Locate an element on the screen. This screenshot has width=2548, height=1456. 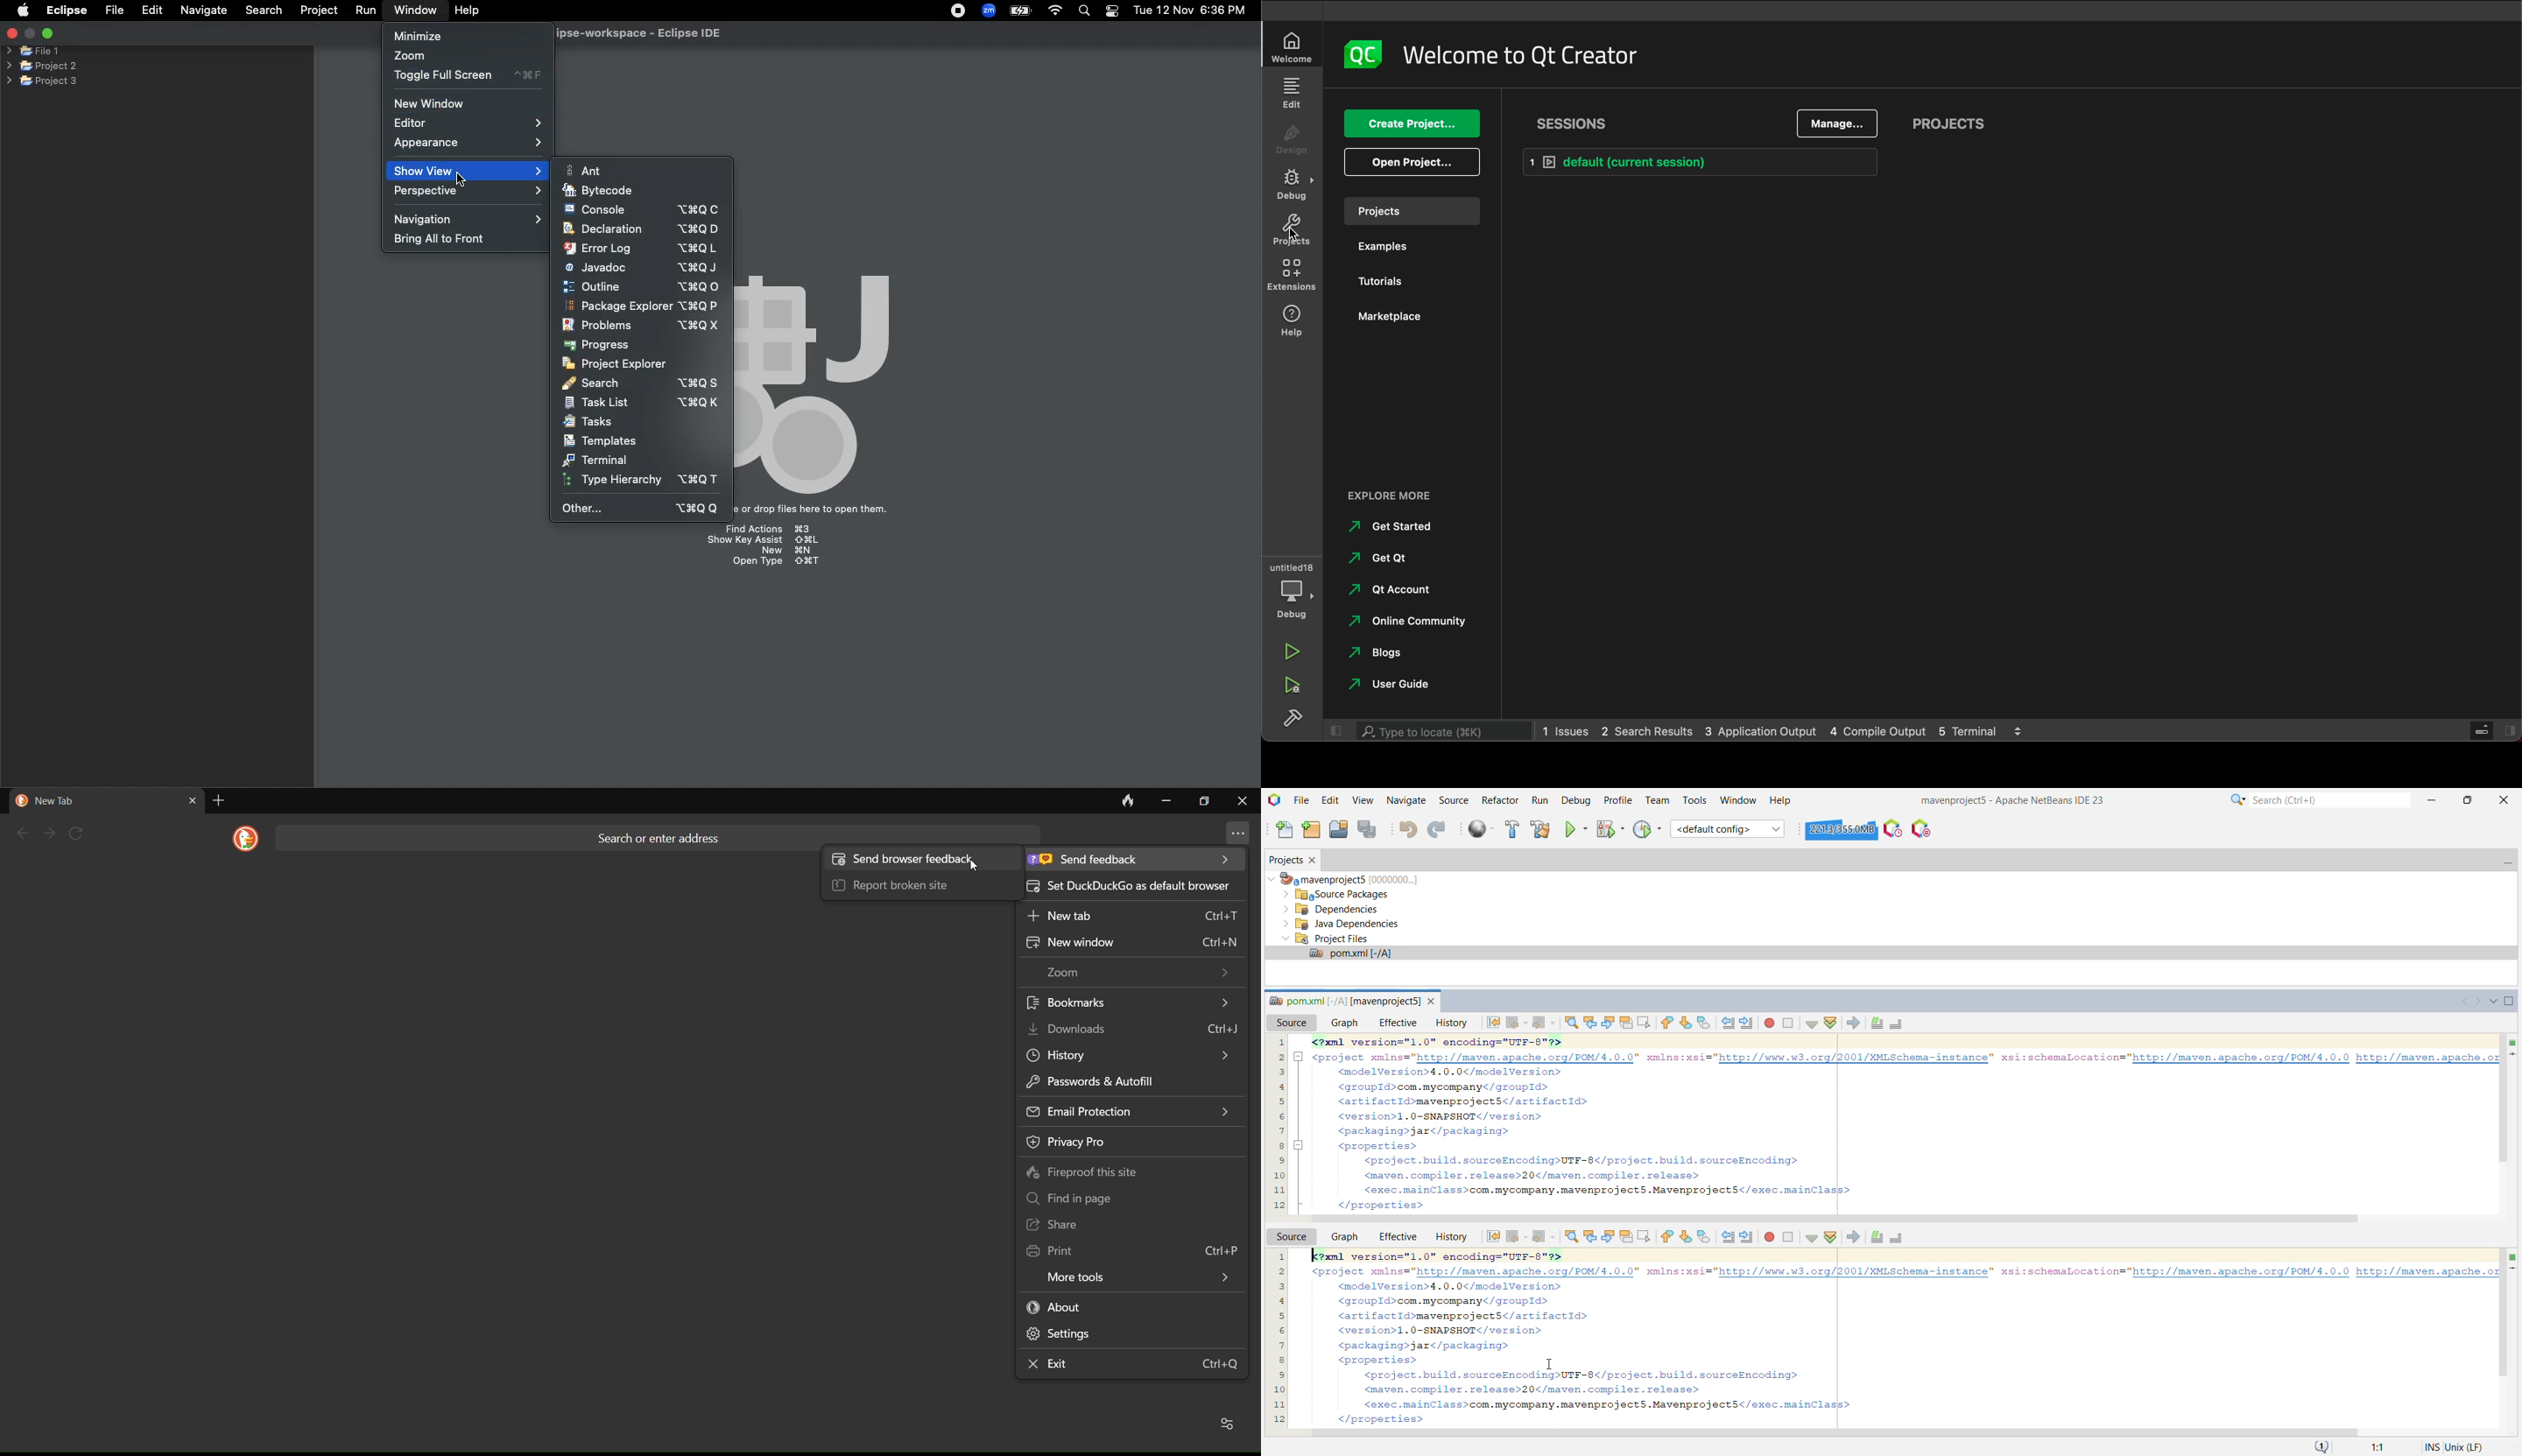
Open Project is located at coordinates (1338, 829).